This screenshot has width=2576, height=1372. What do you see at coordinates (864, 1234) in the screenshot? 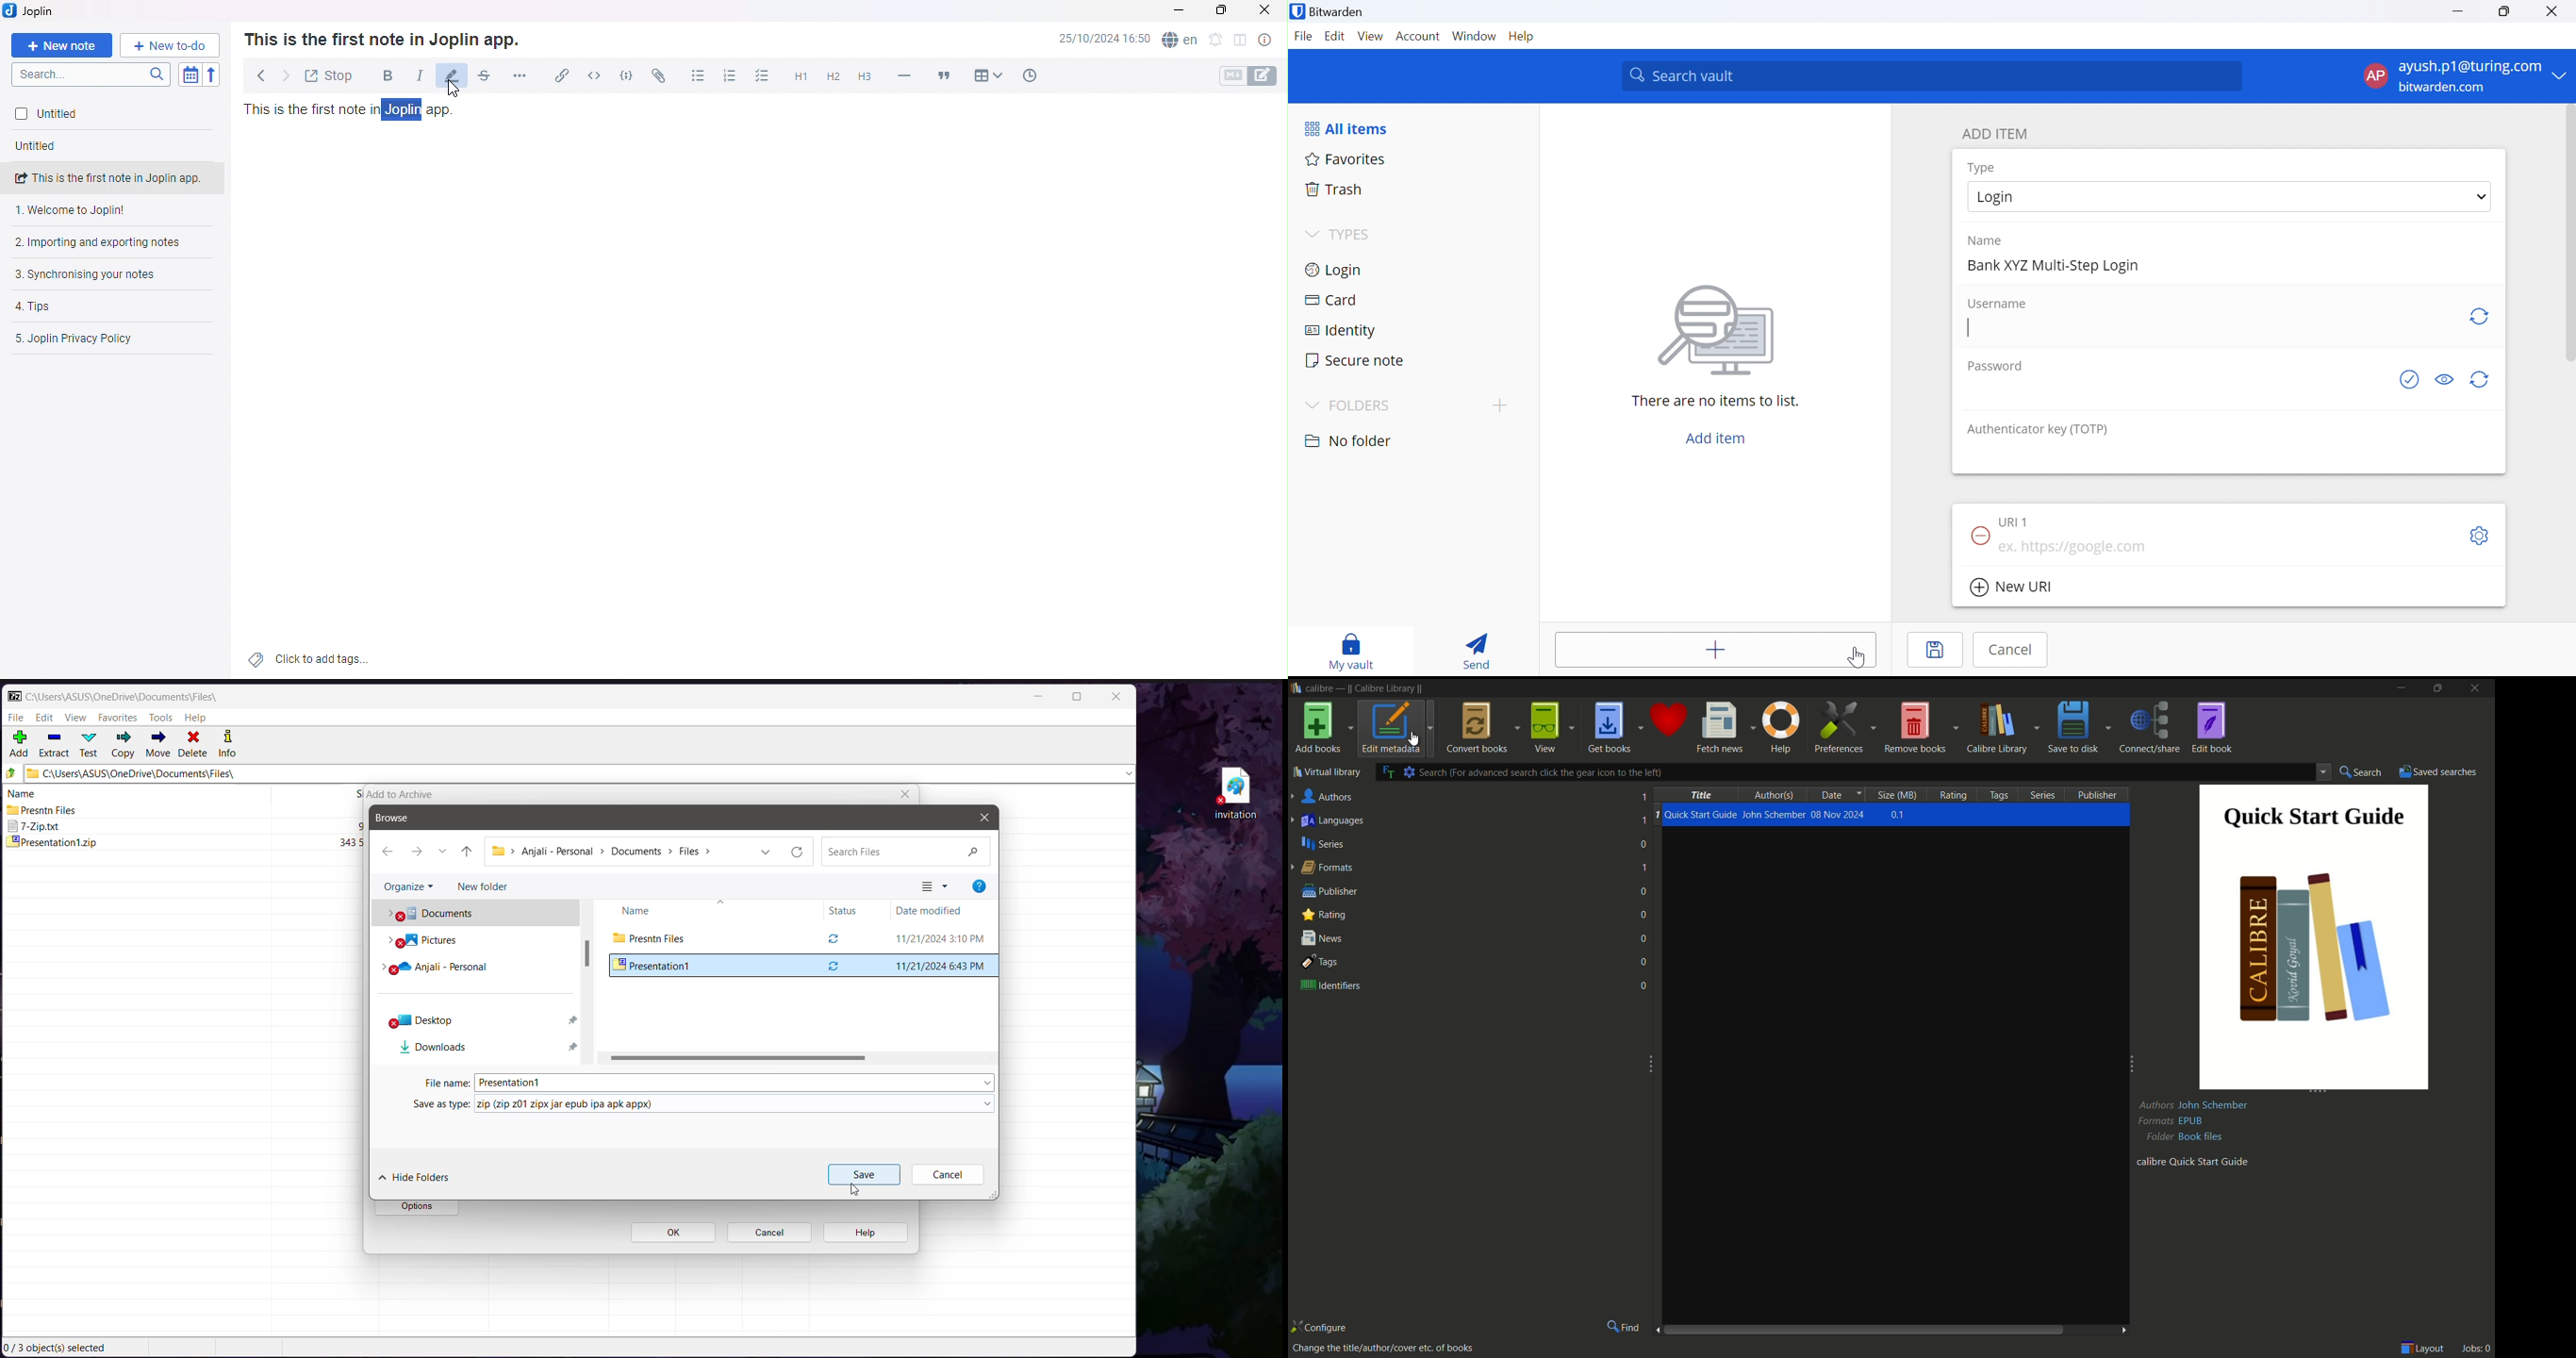
I see `help` at bounding box center [864, 1234].